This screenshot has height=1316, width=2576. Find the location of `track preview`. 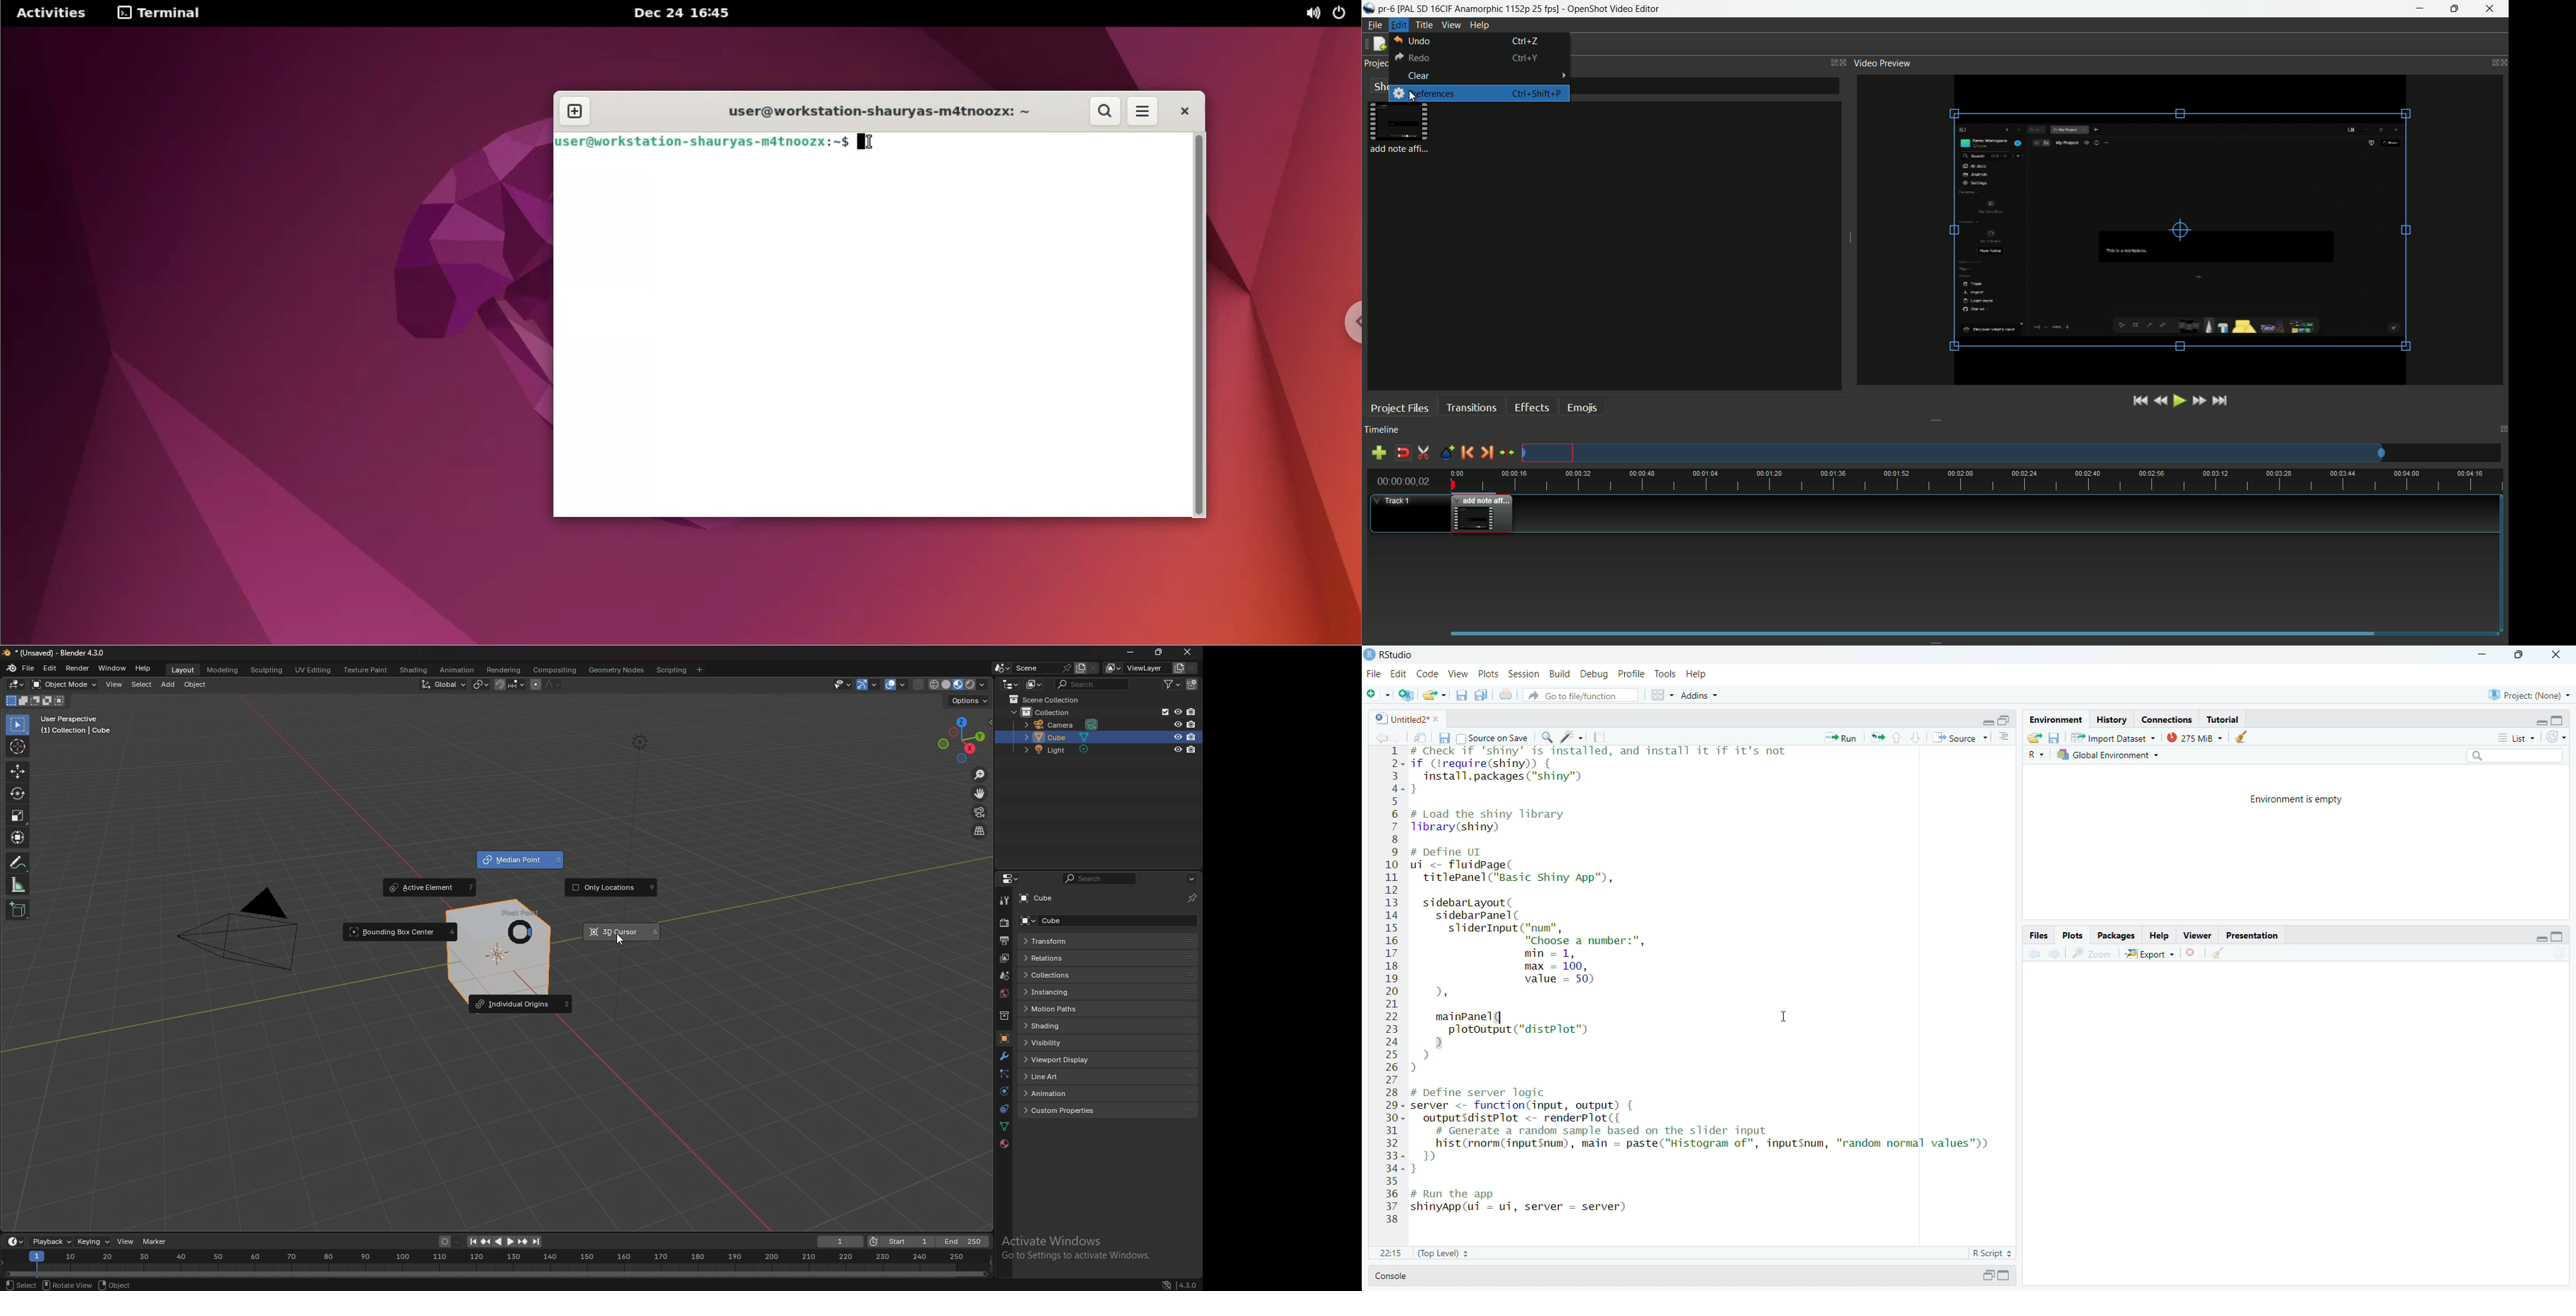

track preview is located at coordinates (1955, 453).